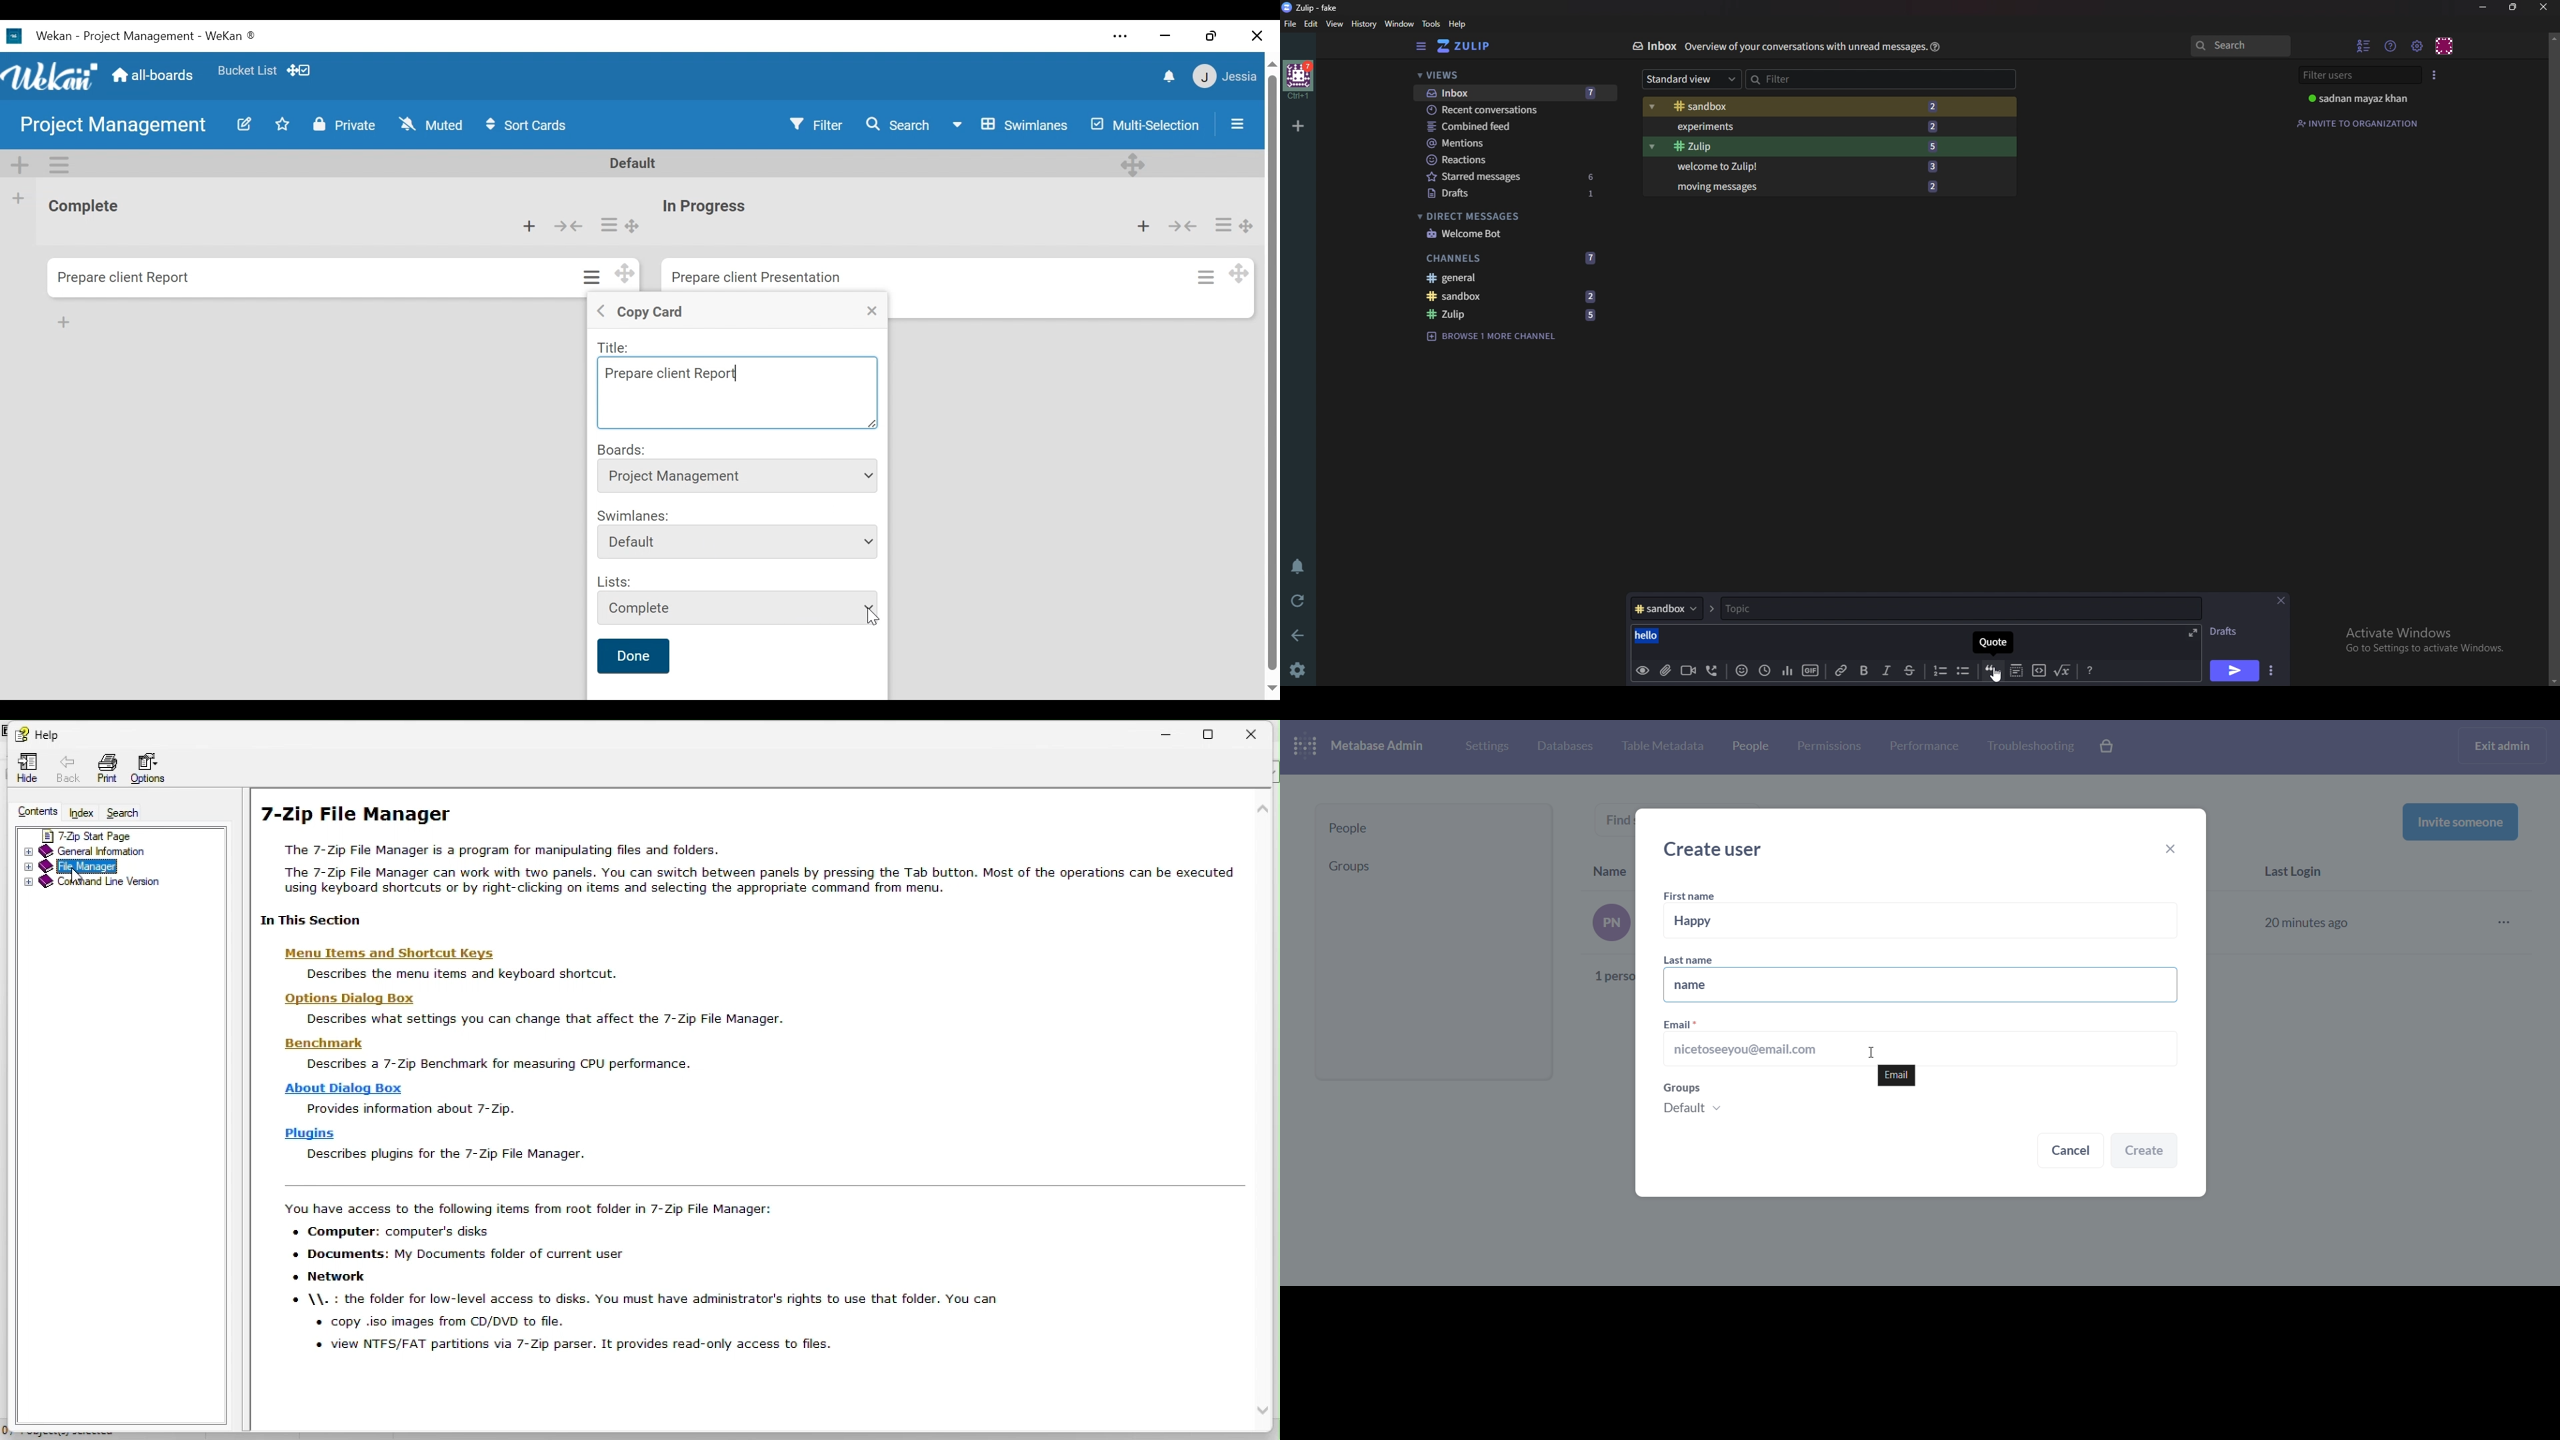 The width and height of the screenshot is (2576, 1456). What do you see at coordinates (143, 35) in the screenshot?
I see `Wekan Desktop Icon` at bounding box center [143, 35].